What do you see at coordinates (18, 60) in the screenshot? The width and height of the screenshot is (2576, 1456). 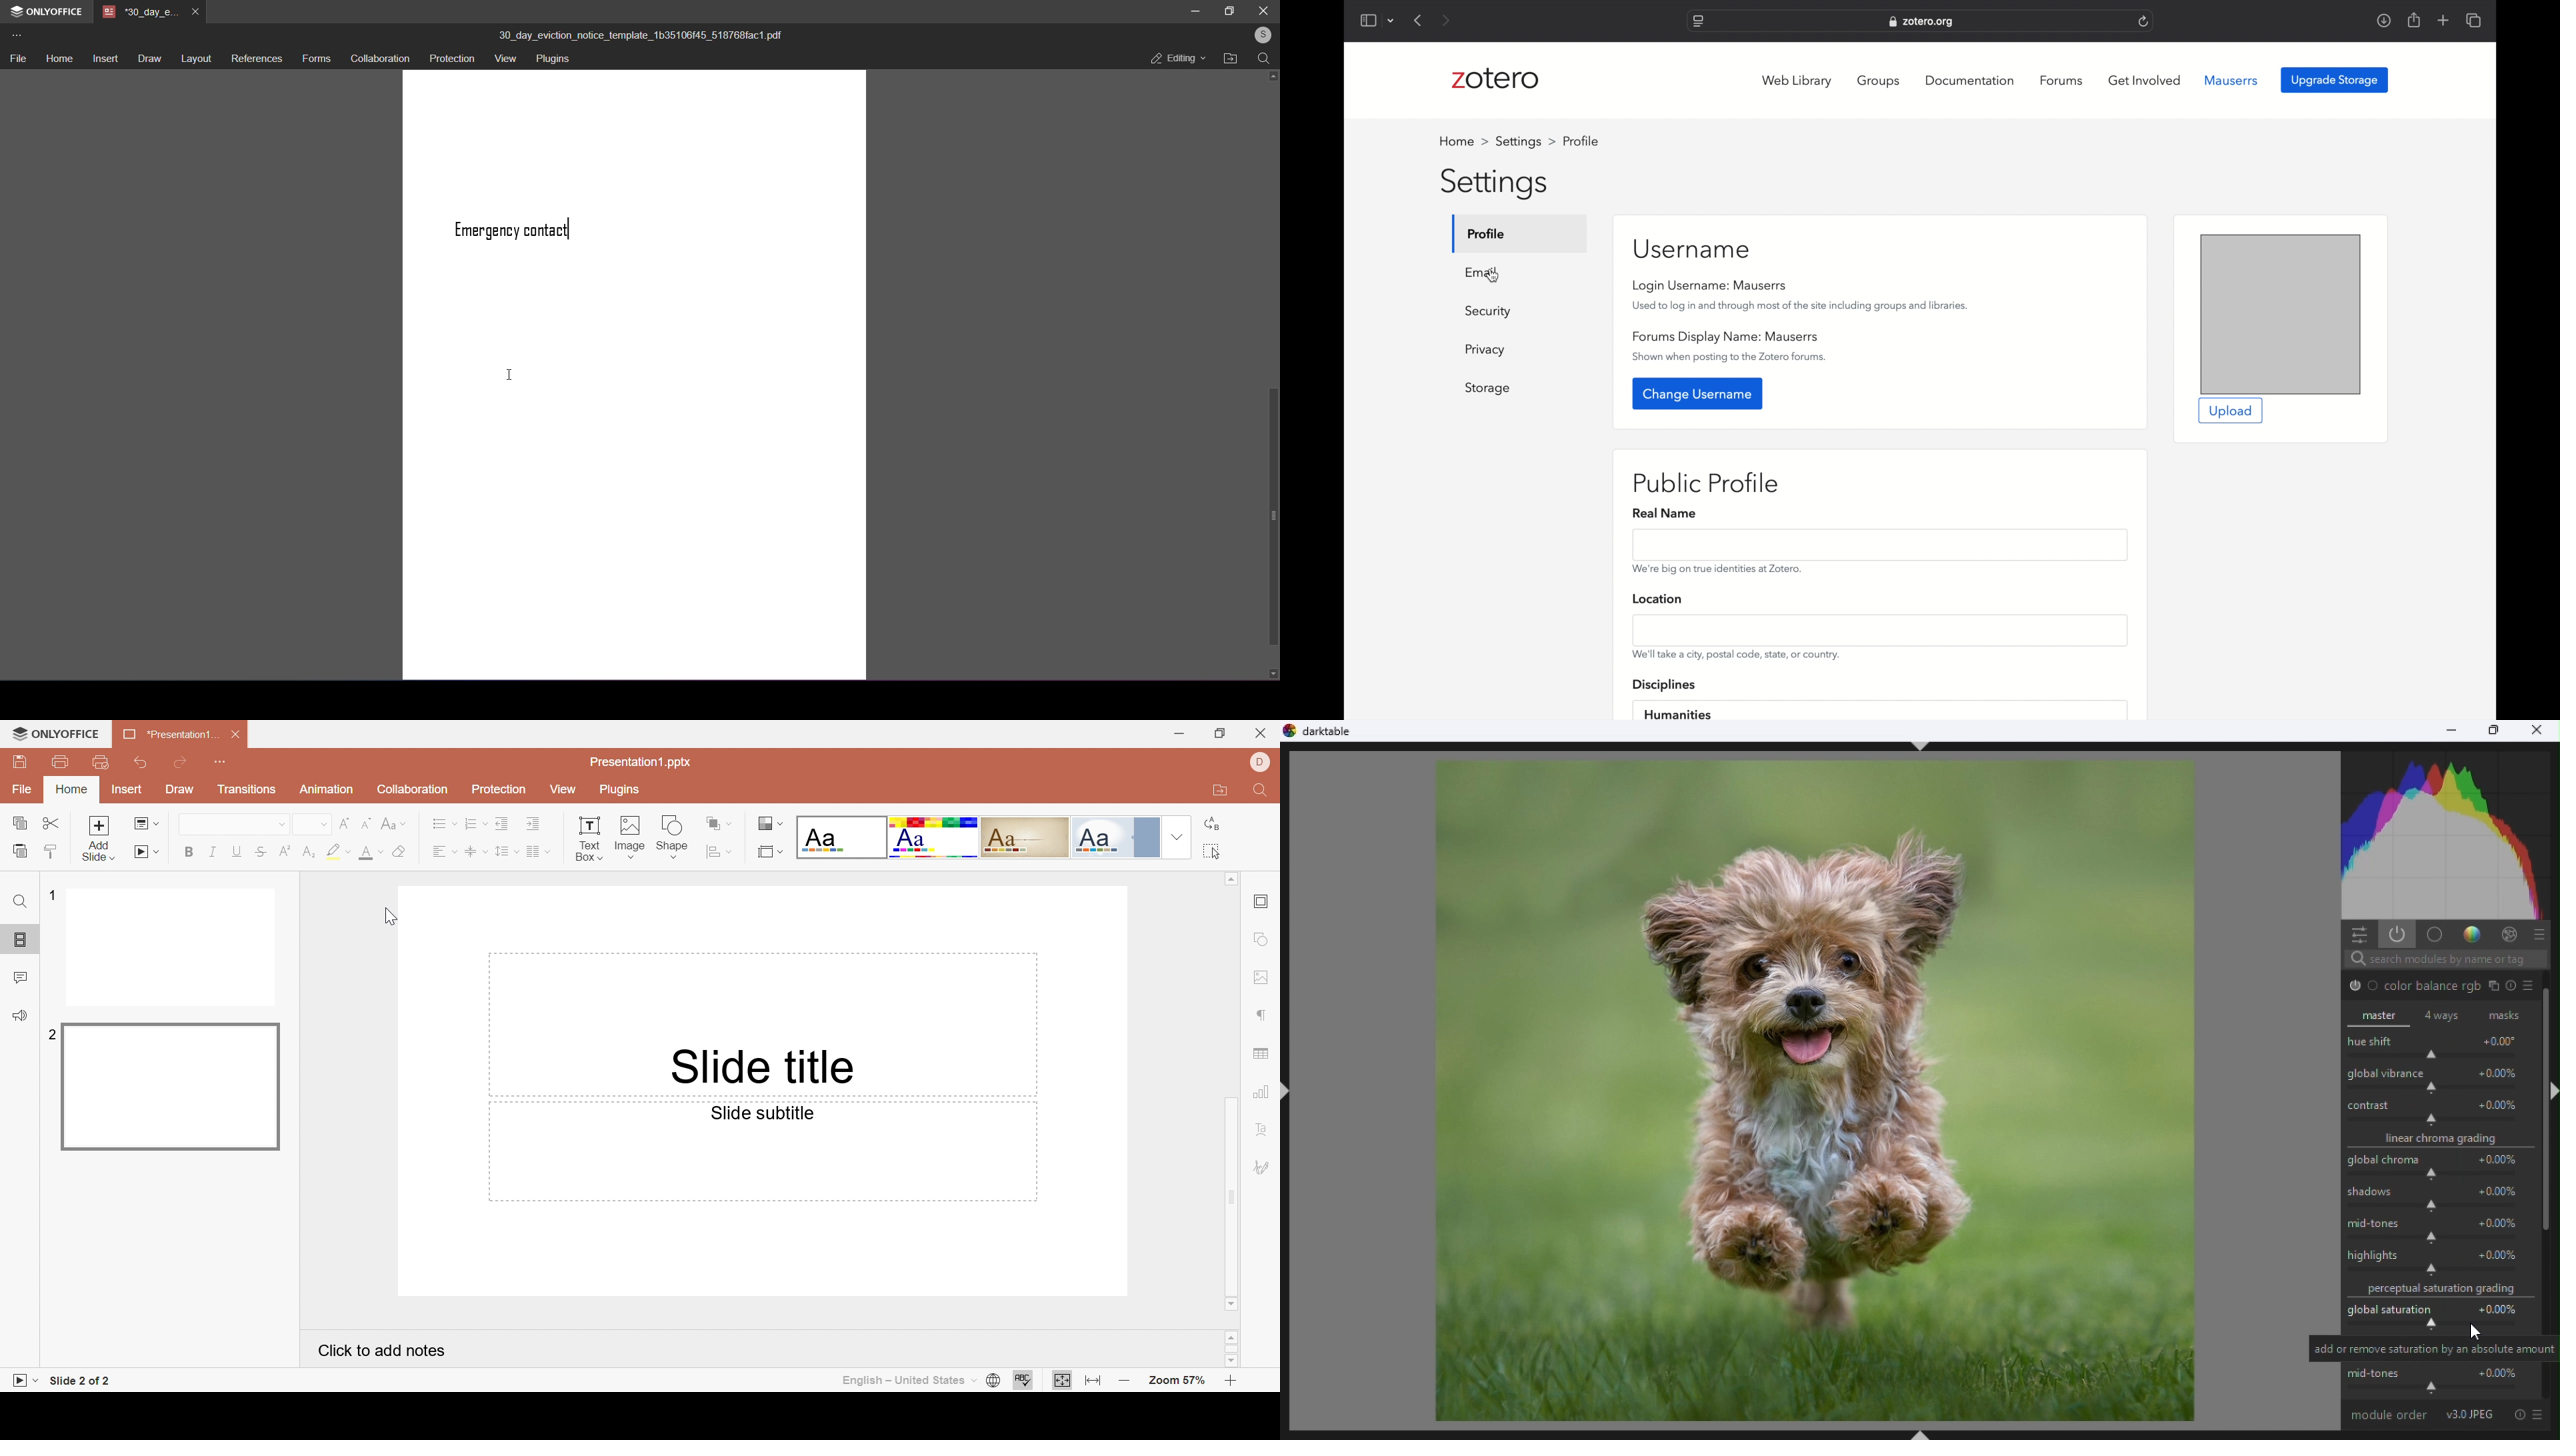 I see `file` at bounding box center [18, 60].